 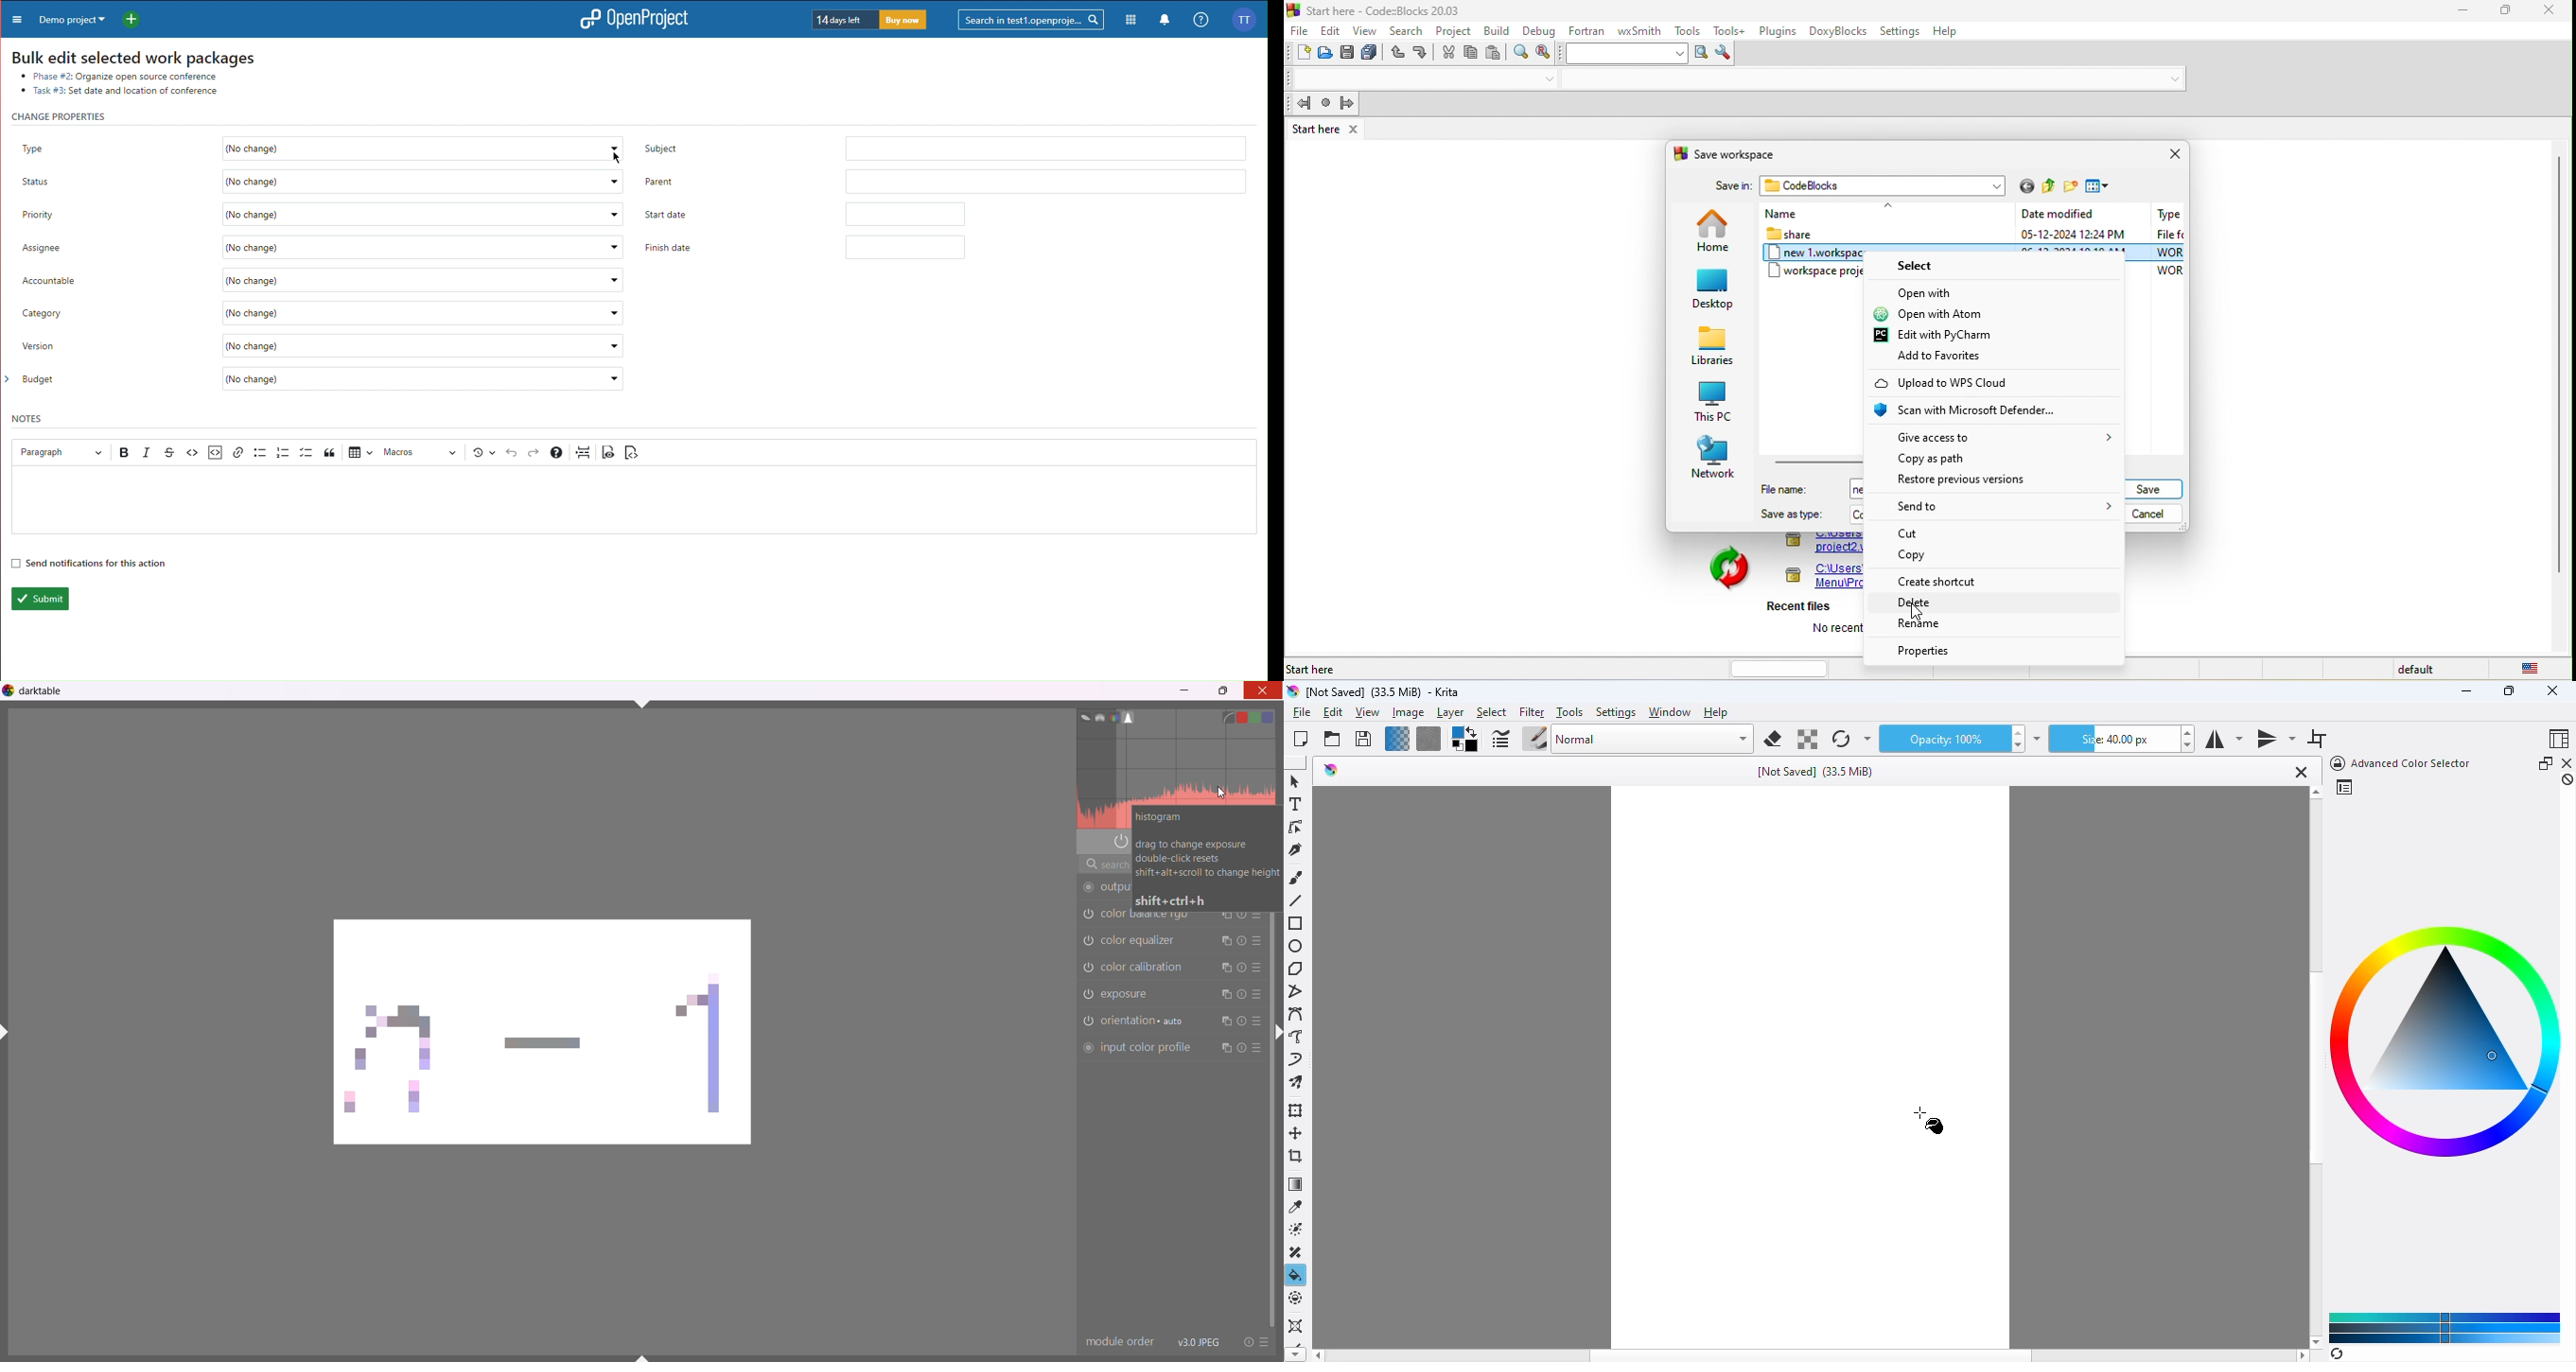 What do you see at coordinates (1258, 1022) in the screenshot?
I see `presets` at bounding box center [1258, 1022].